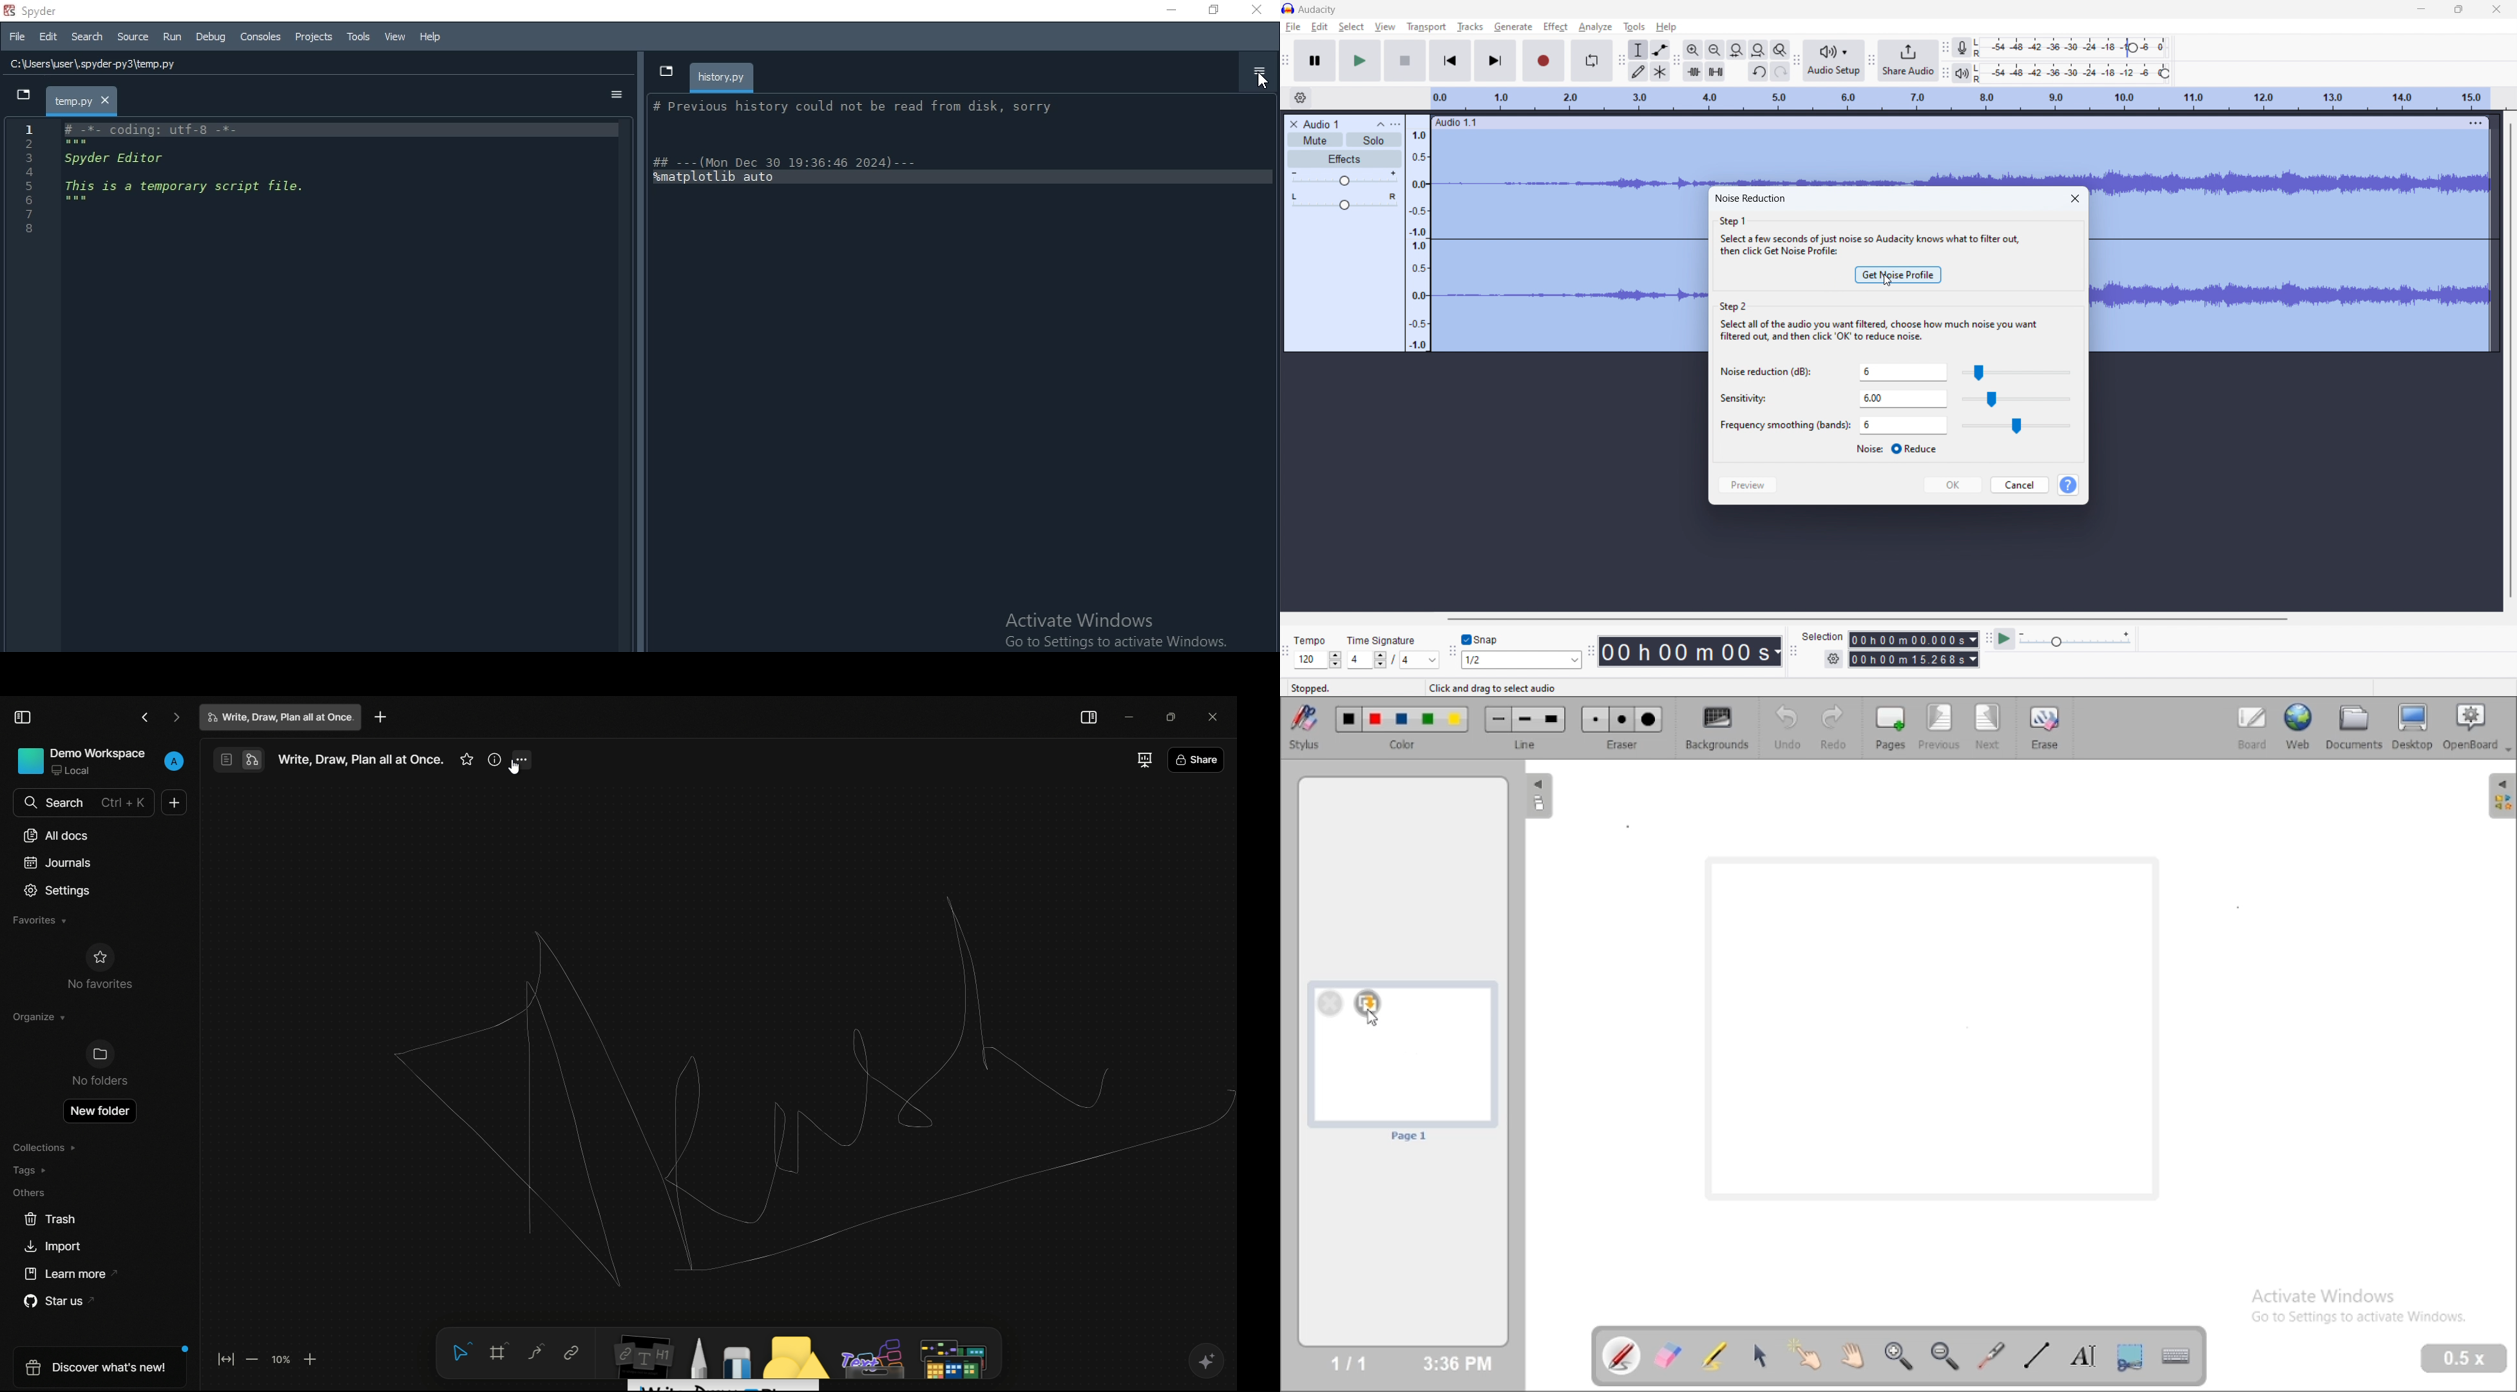 The image size is (2520, 1400). I want to click on zoom factor, so click(281, 1359).